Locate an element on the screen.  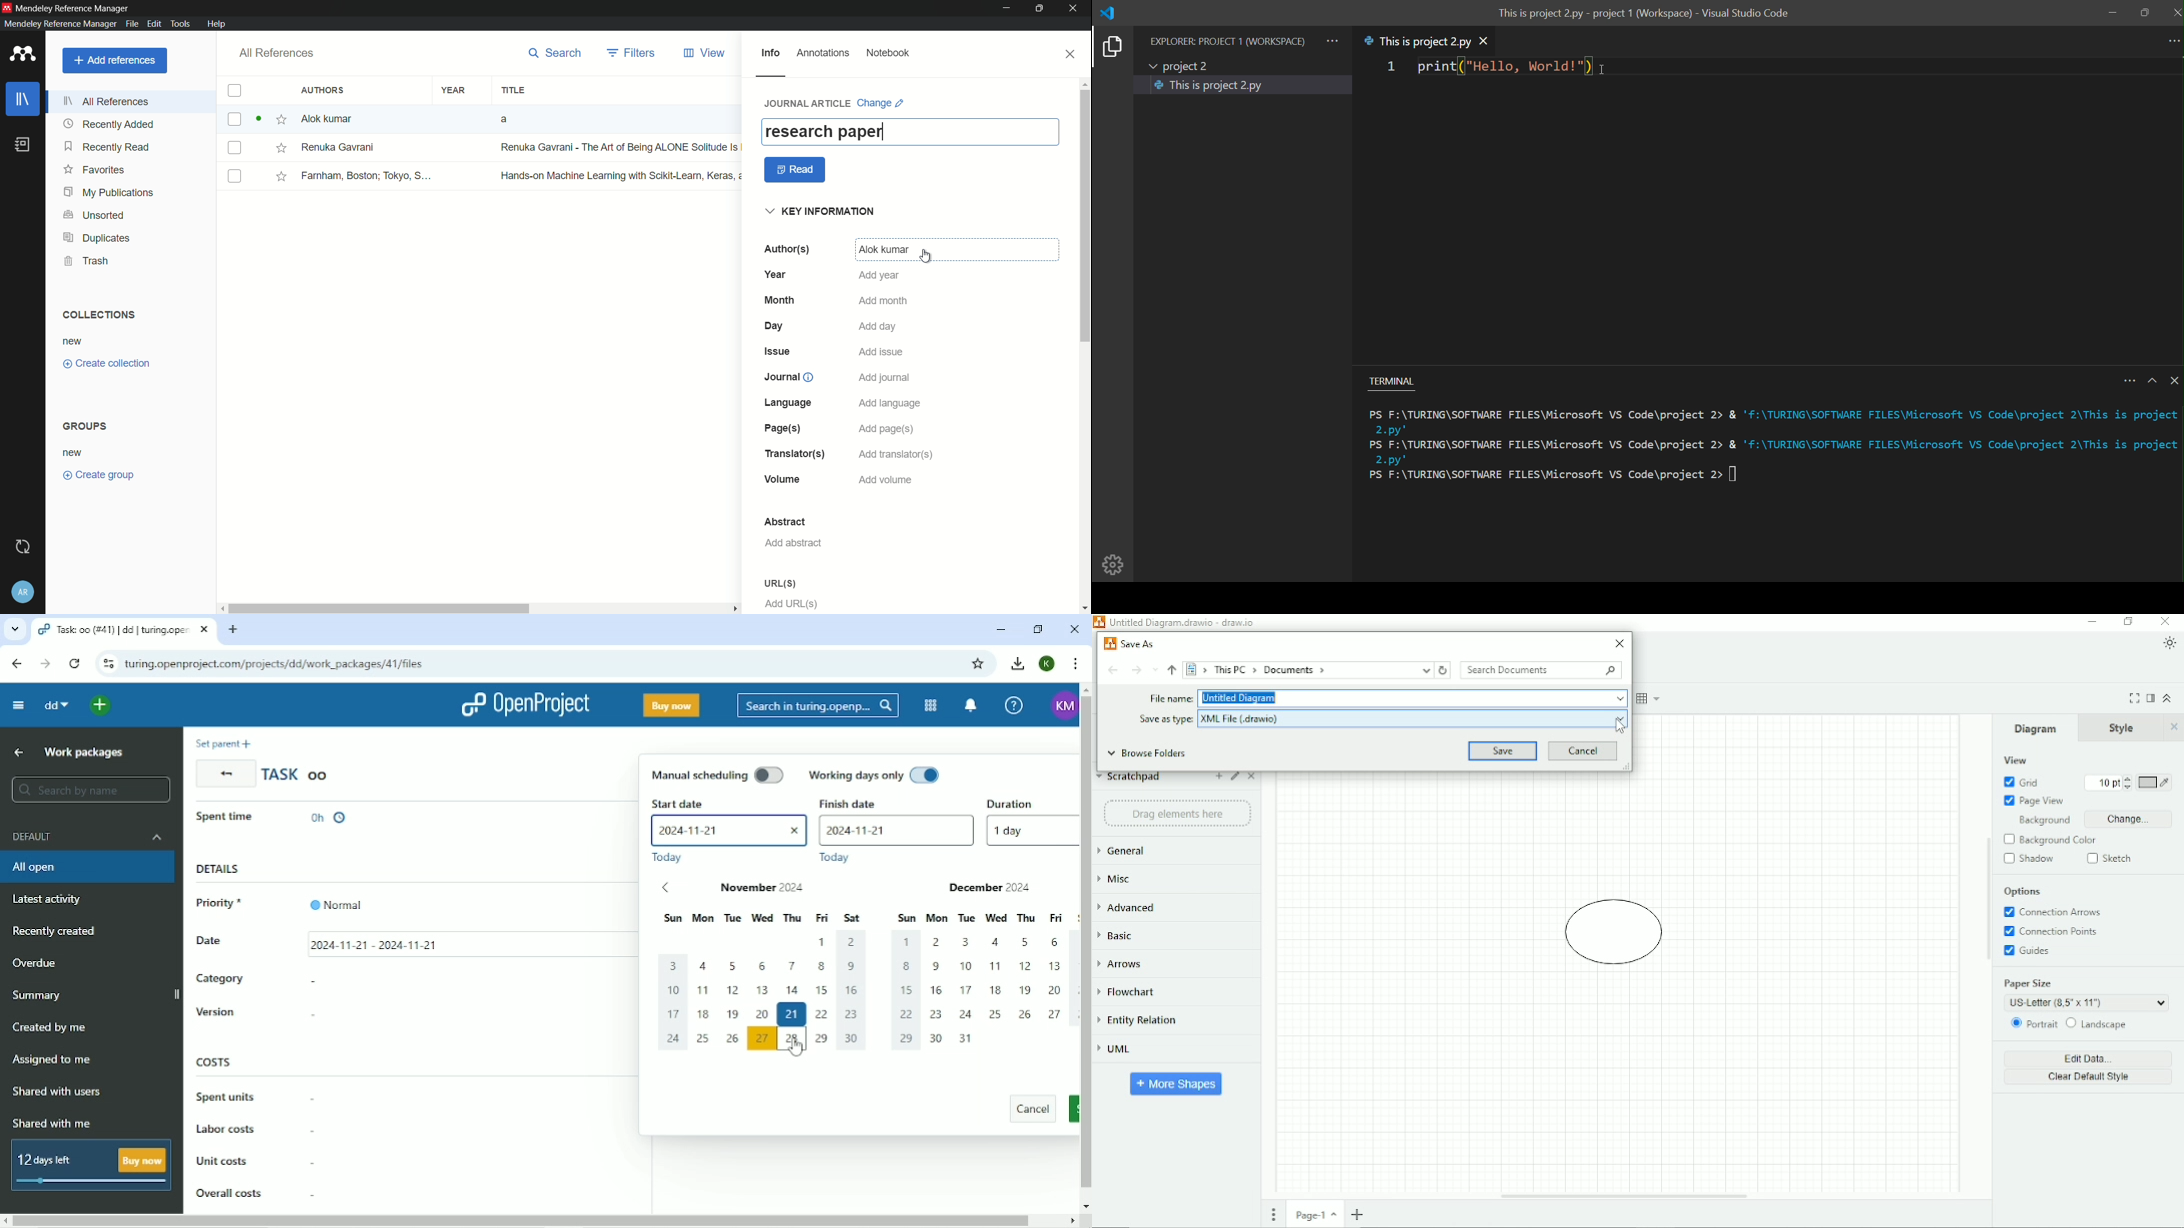
Start date is located at coordinates (674, 802).